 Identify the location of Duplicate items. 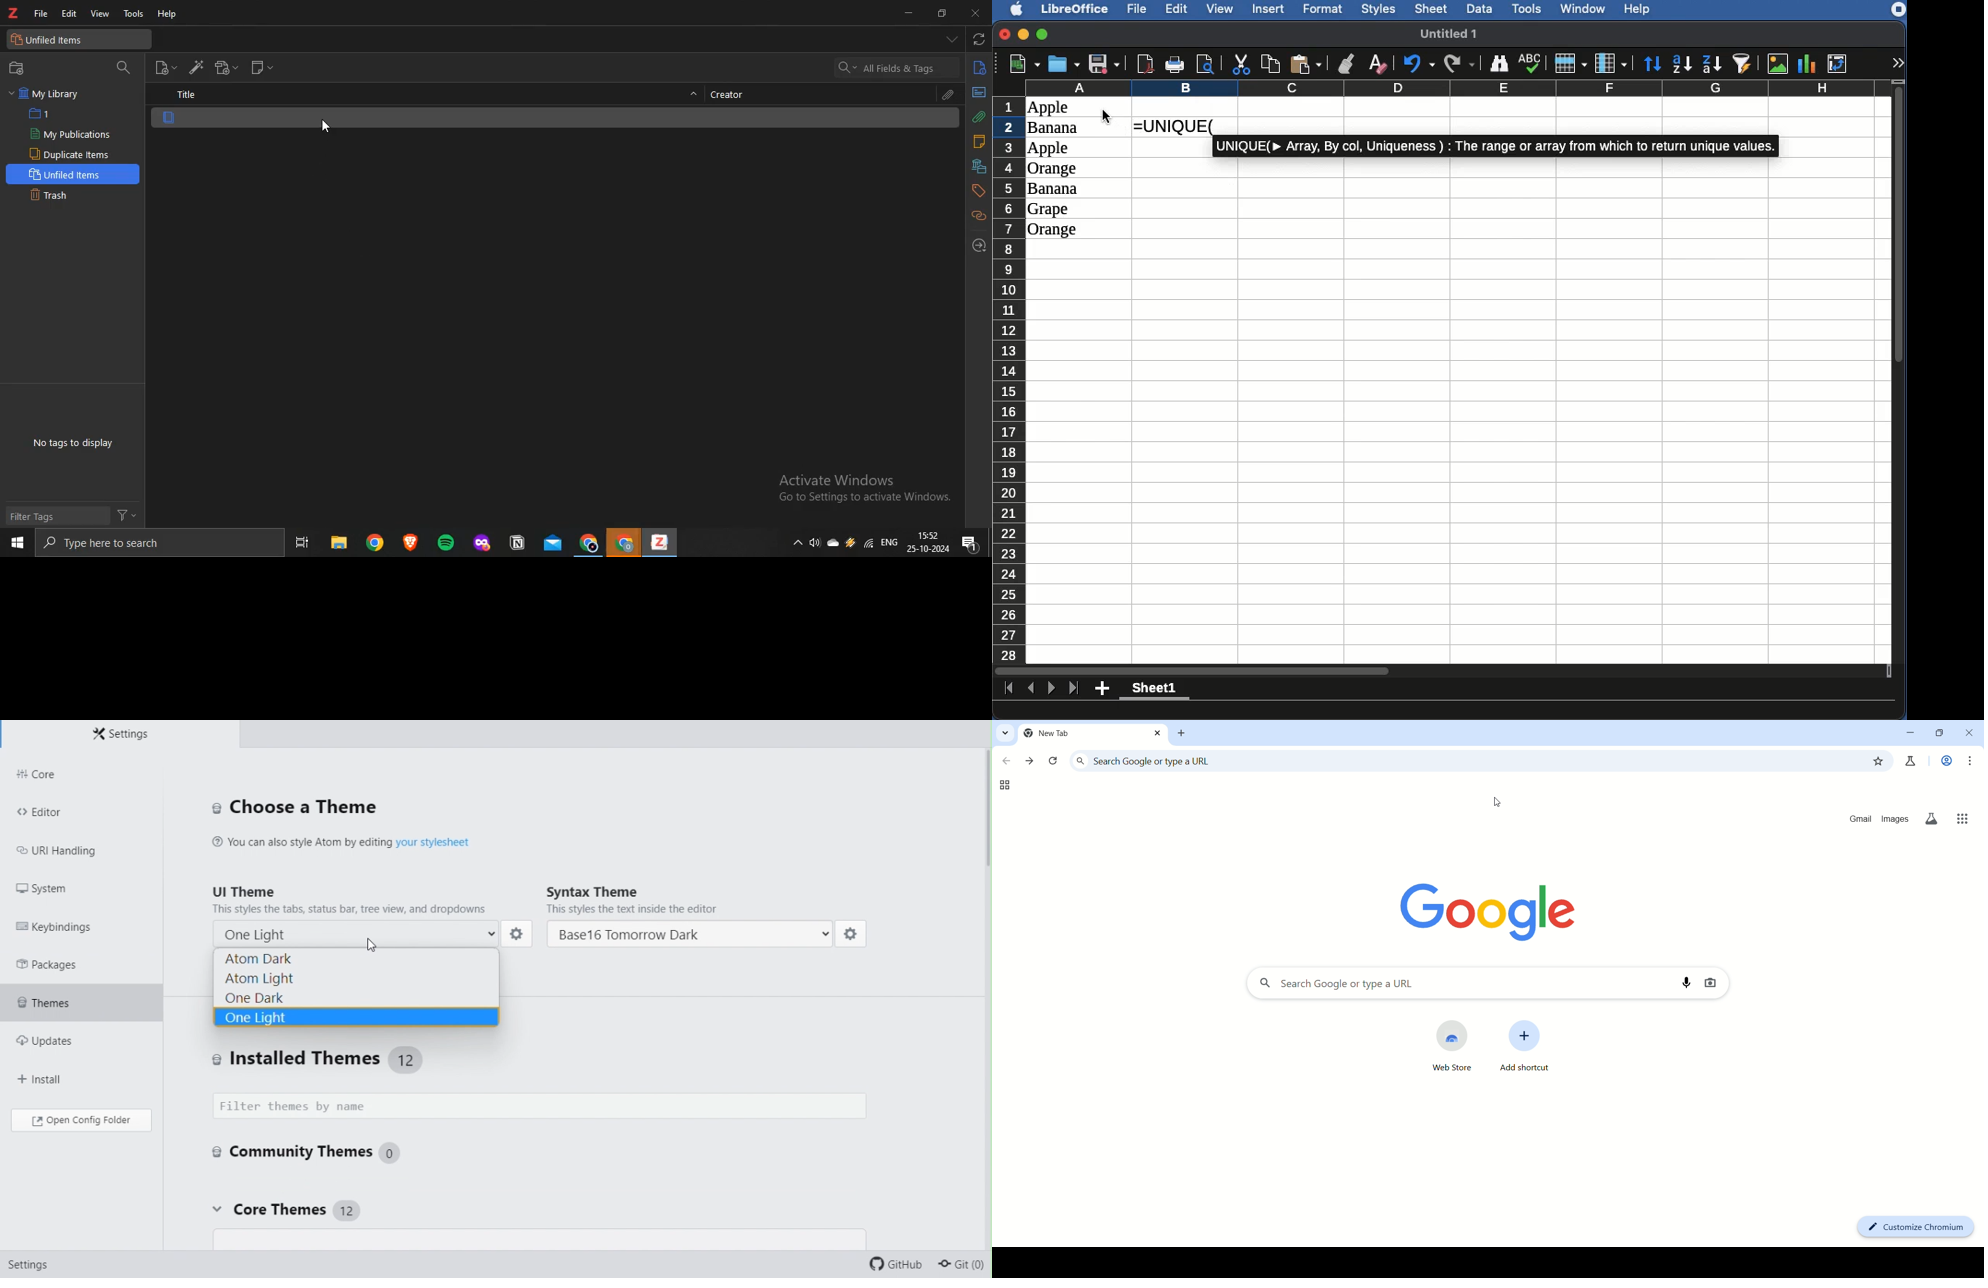
(70, 154).